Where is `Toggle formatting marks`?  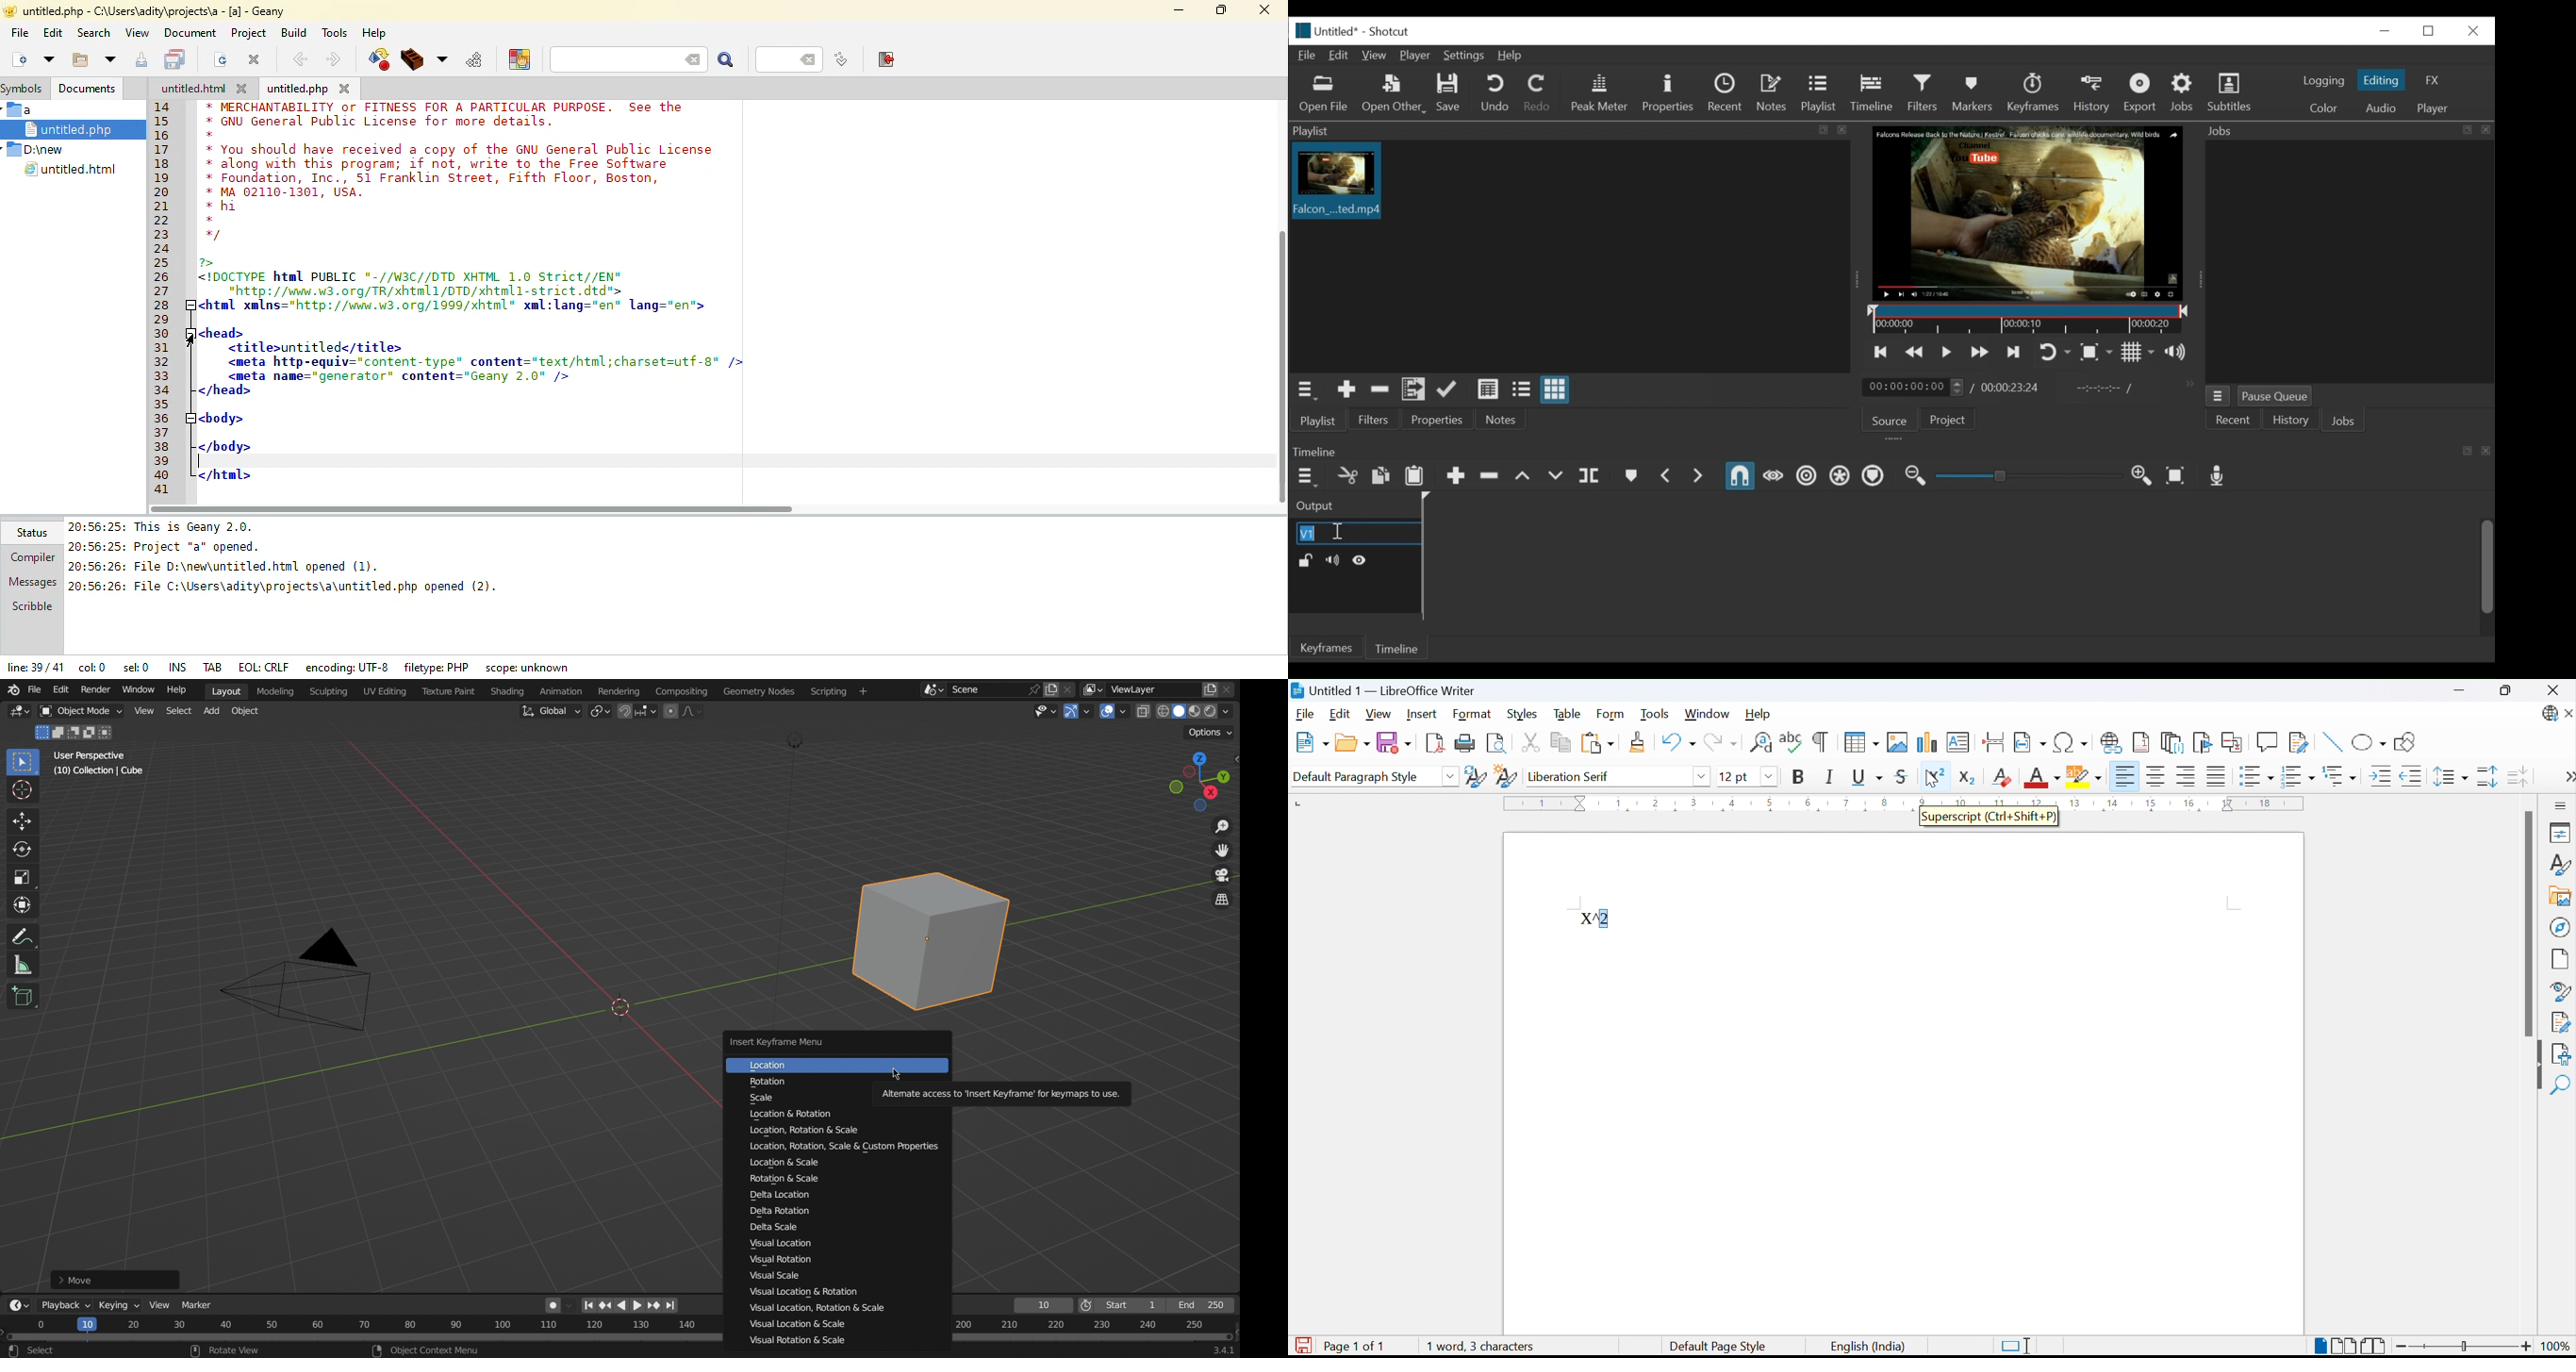 Toggle formatting marks is located at coordinates (1822, 740).